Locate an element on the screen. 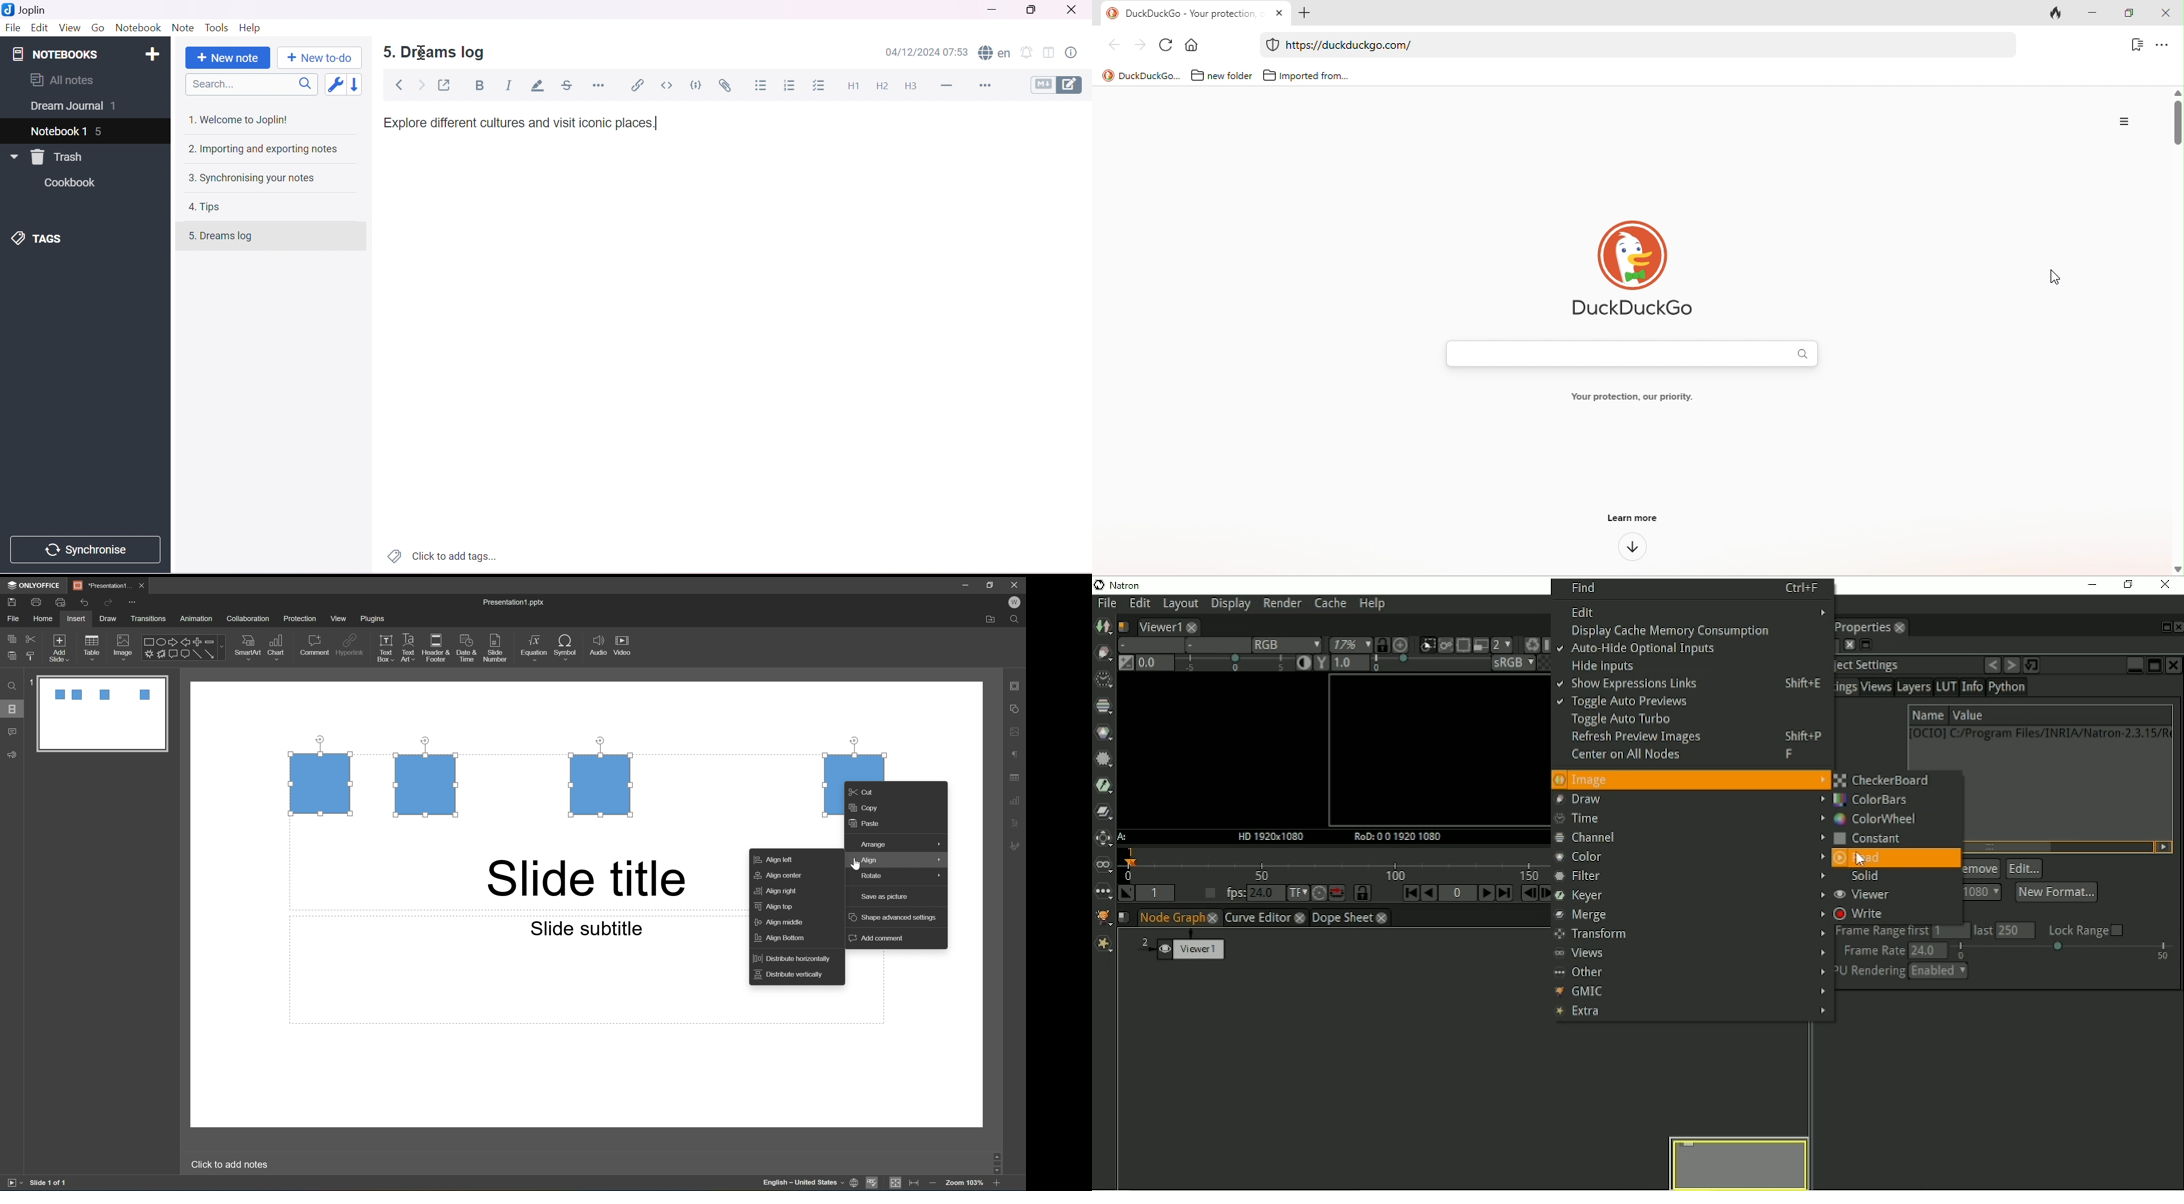  table settings is located at coordinates (1015, 776).